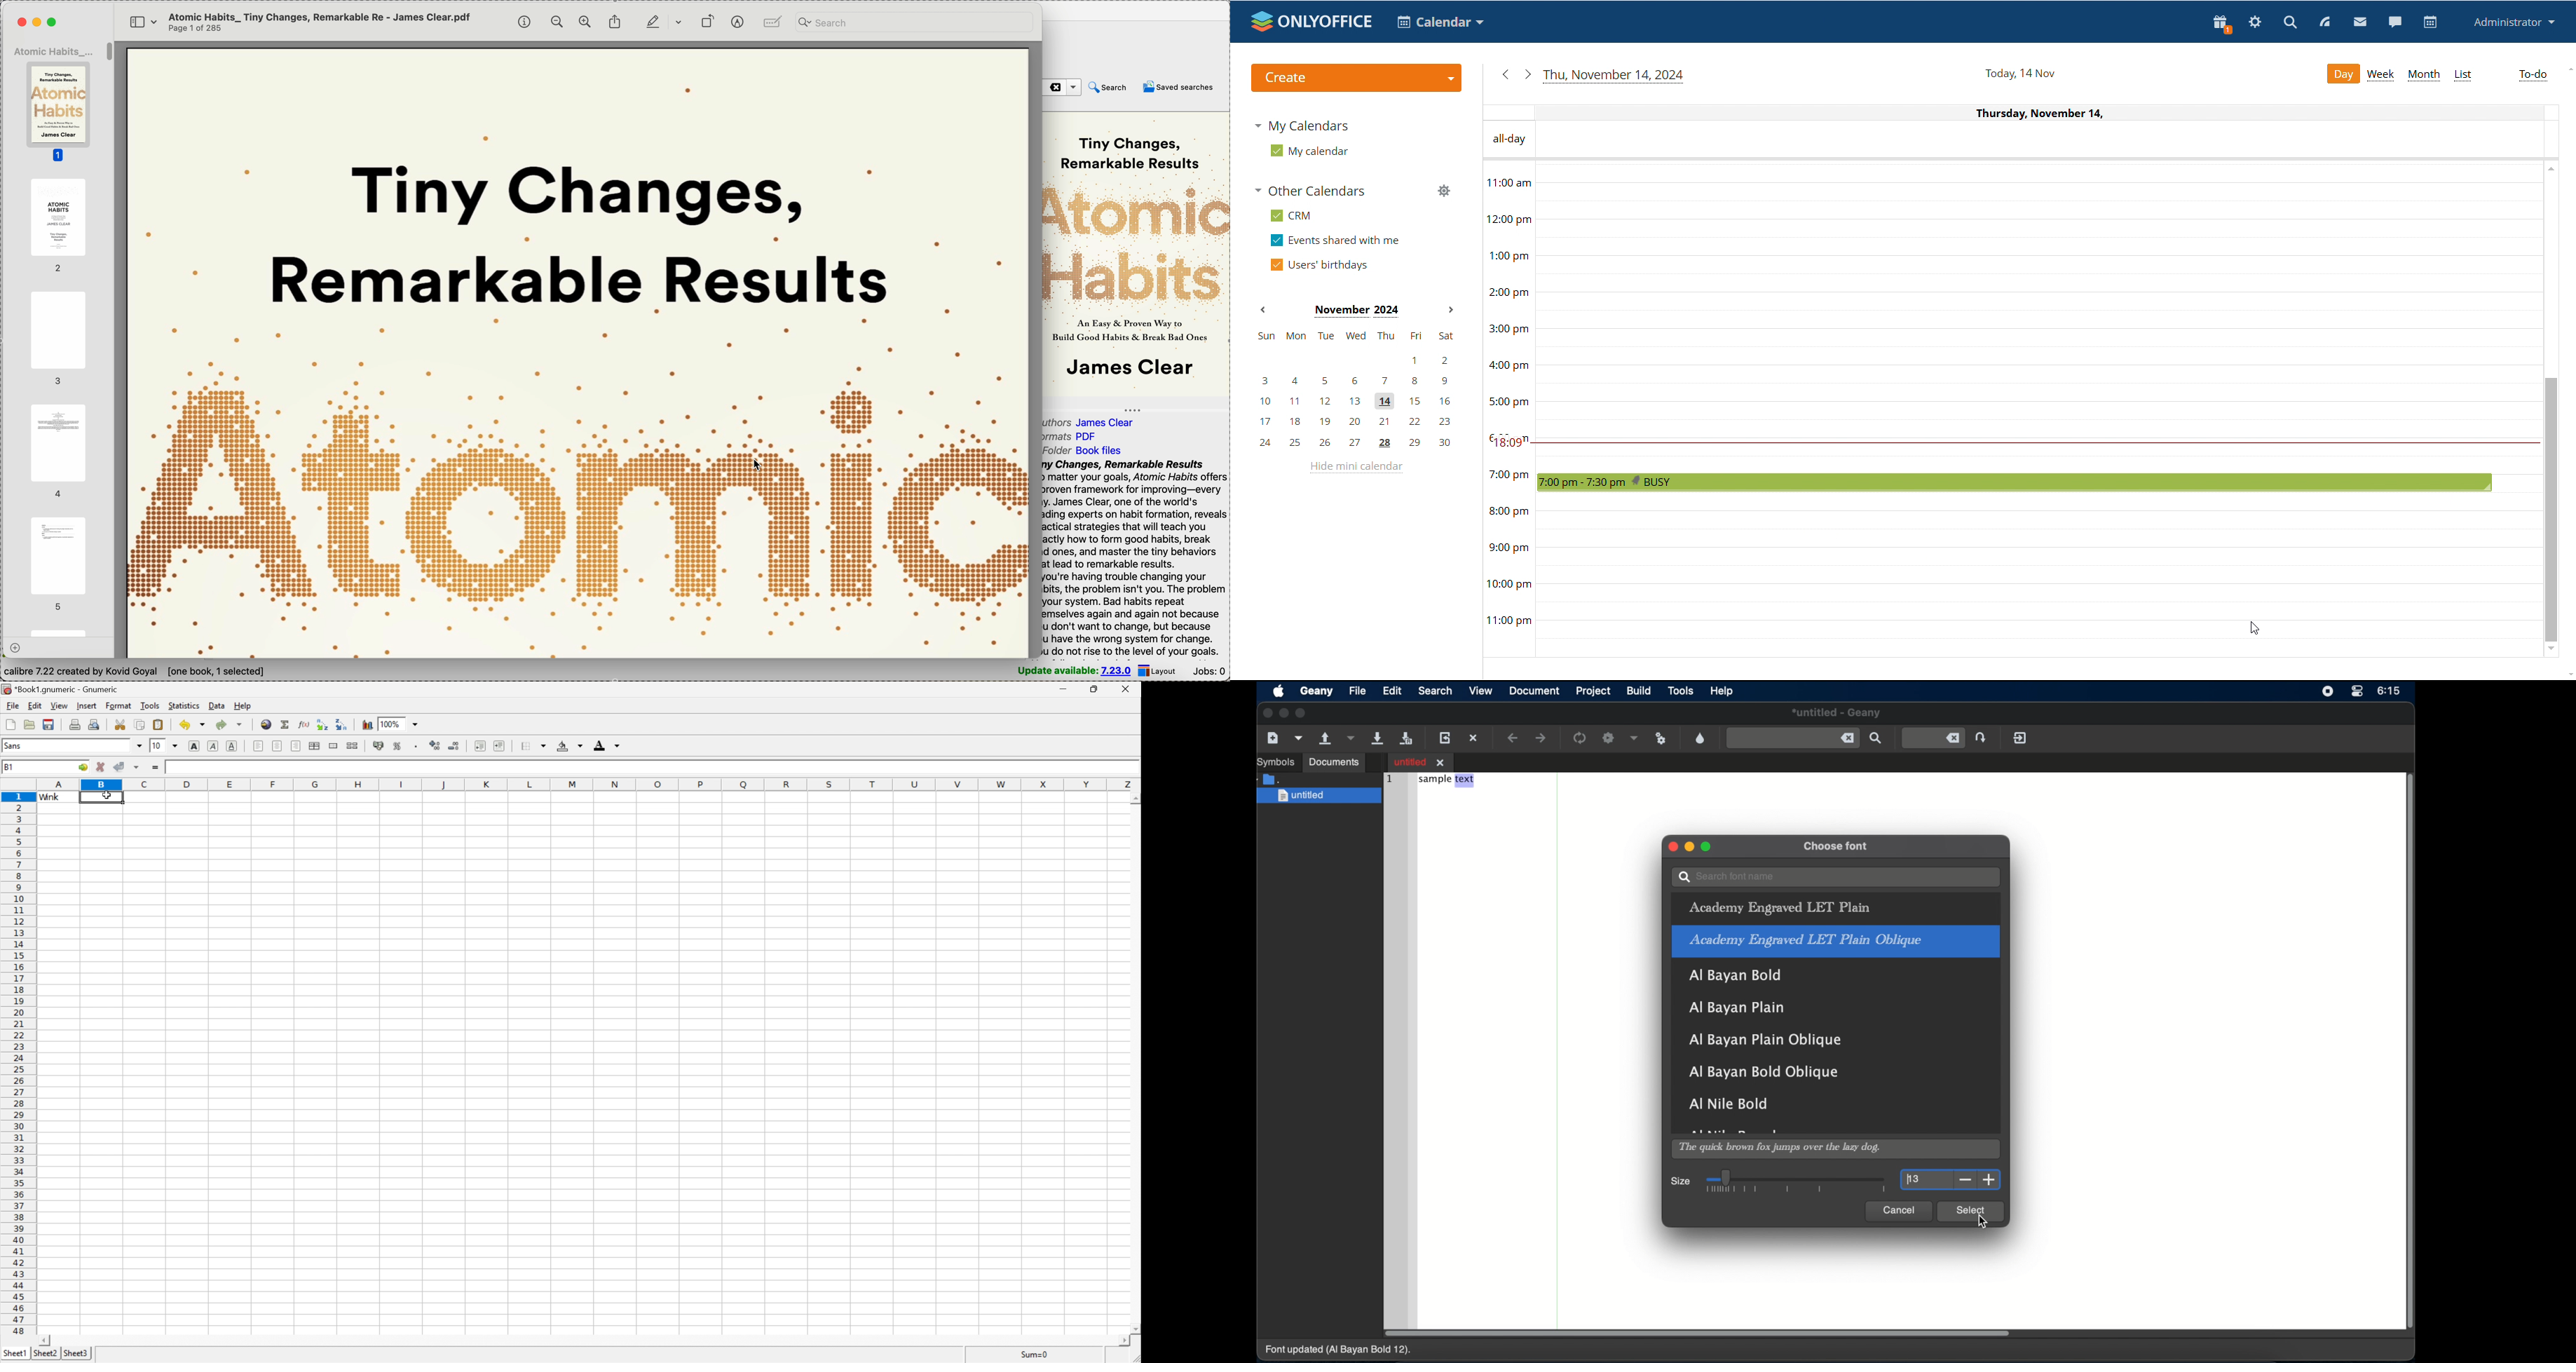 This screenshot has height=1372, width=2576. I want to click on crm, so click(1290, 215).